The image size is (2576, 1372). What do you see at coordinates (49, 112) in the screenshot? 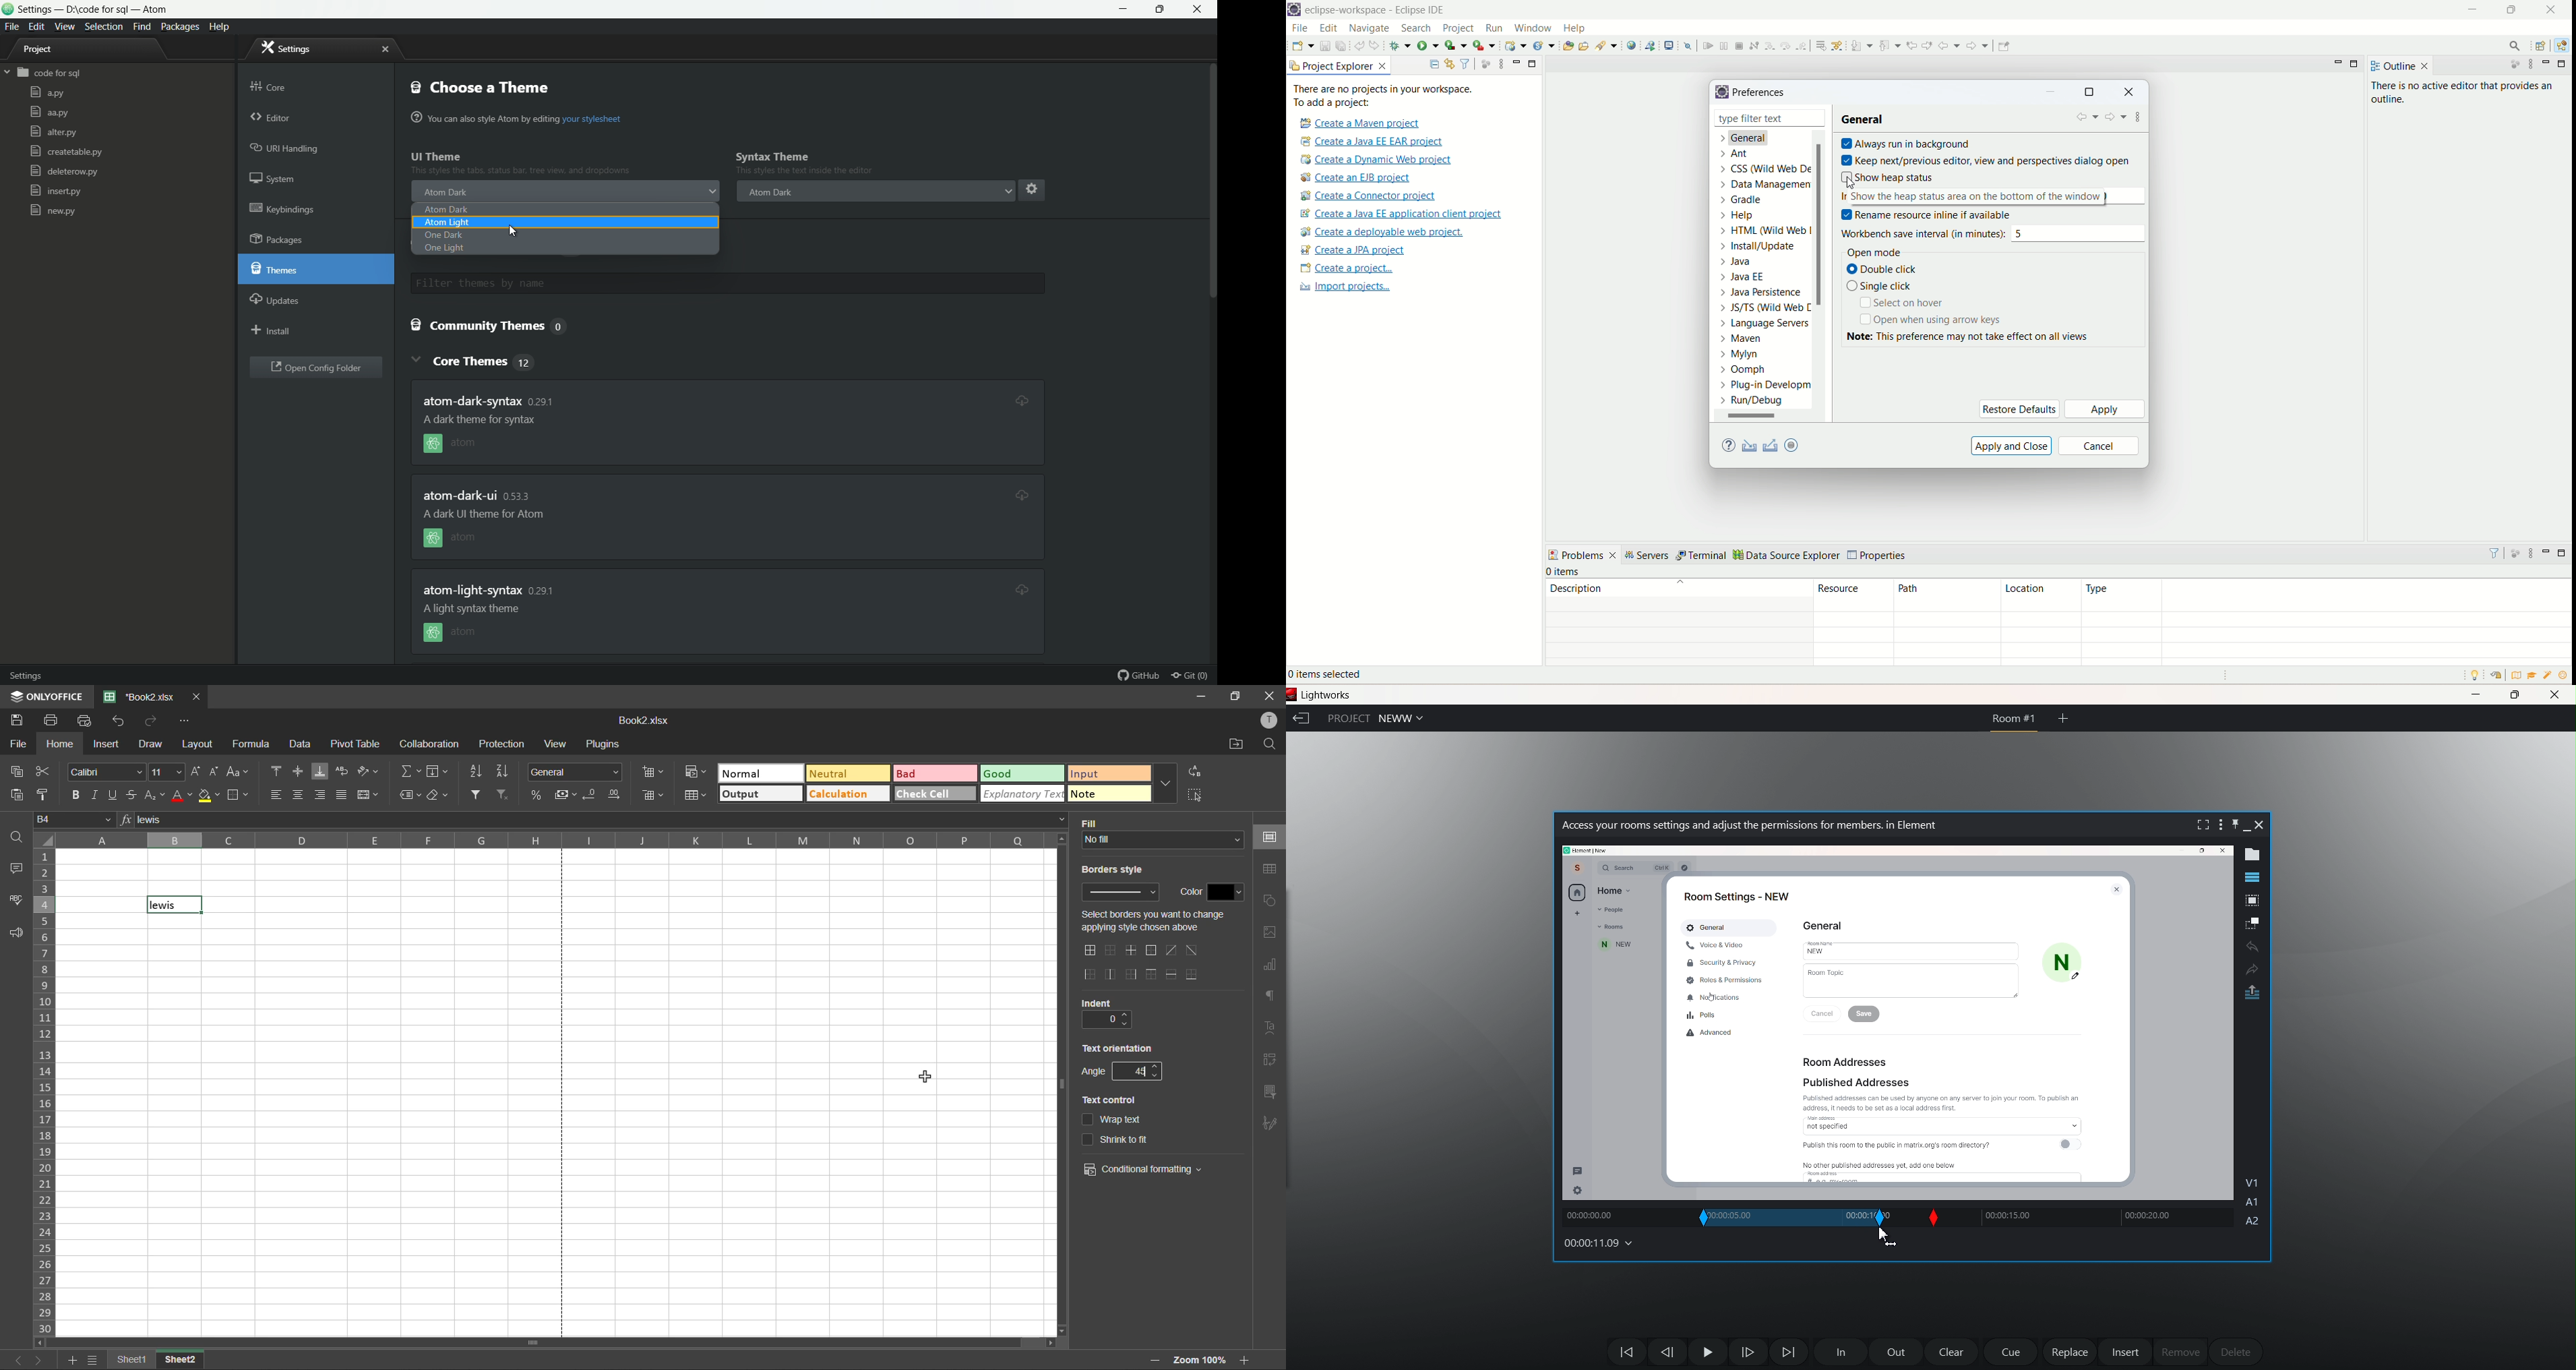
I see `aa.py file` at bounding box center [49, 112].